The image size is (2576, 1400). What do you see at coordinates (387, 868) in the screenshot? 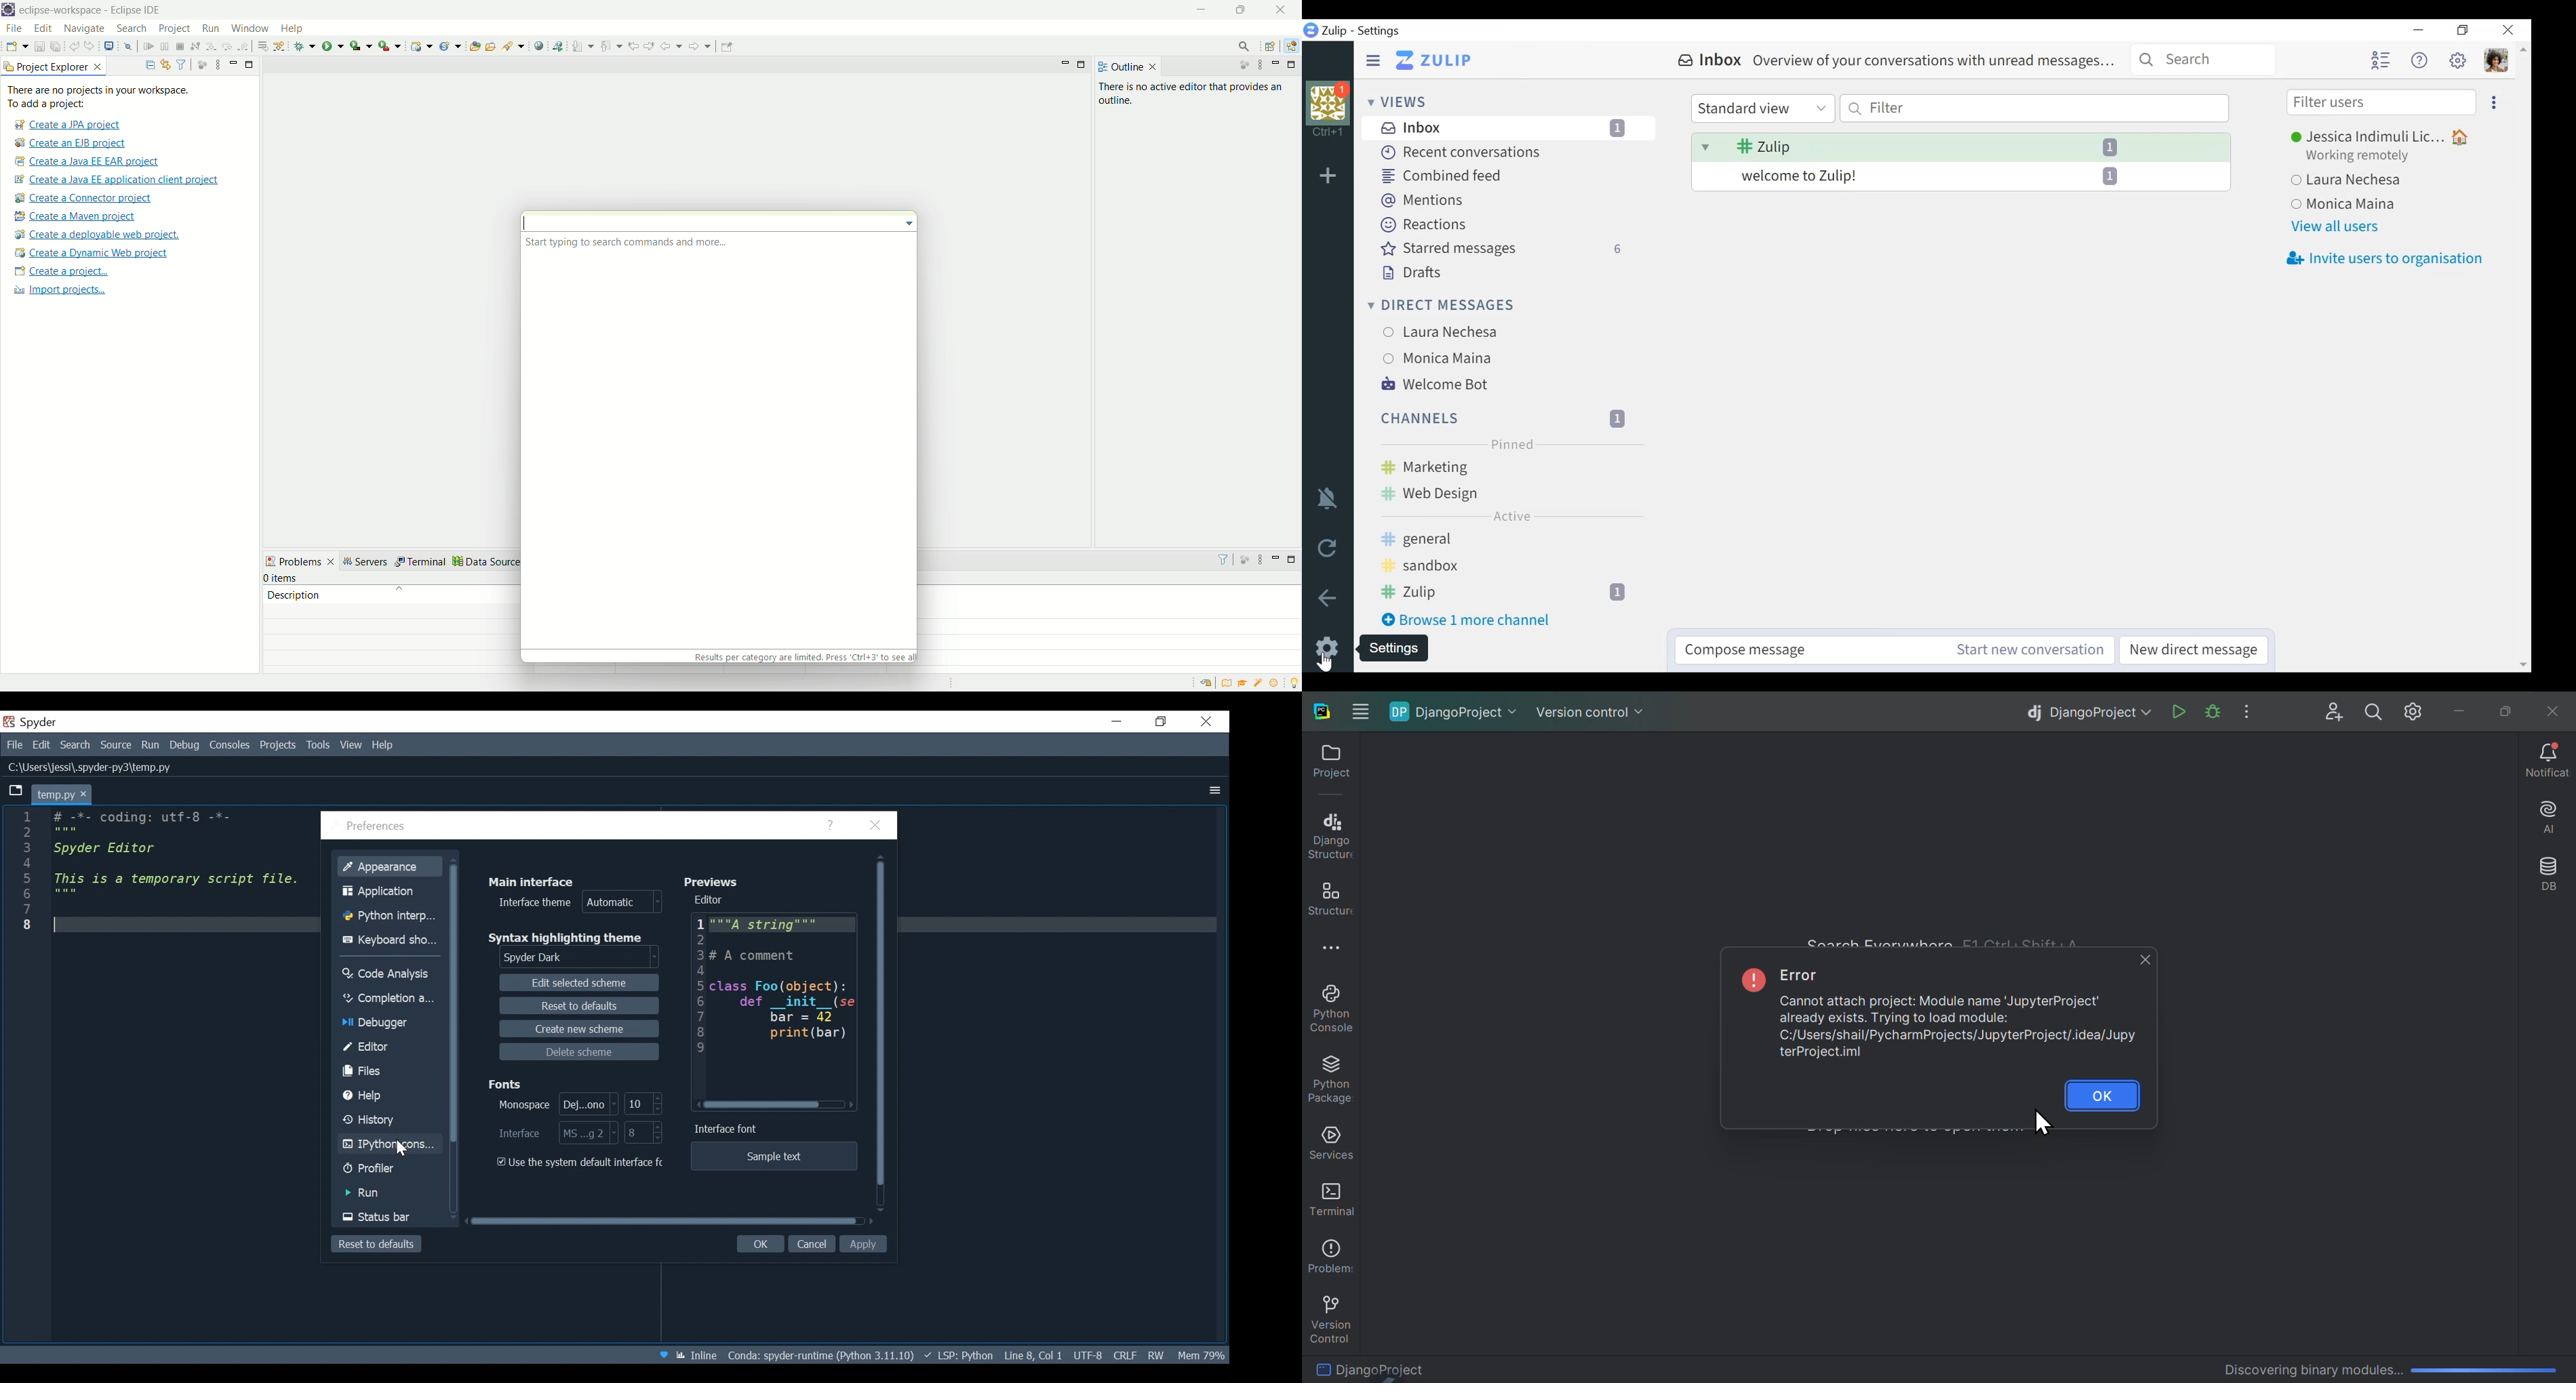
I see `Appearance` at bounding box center [387, 868].